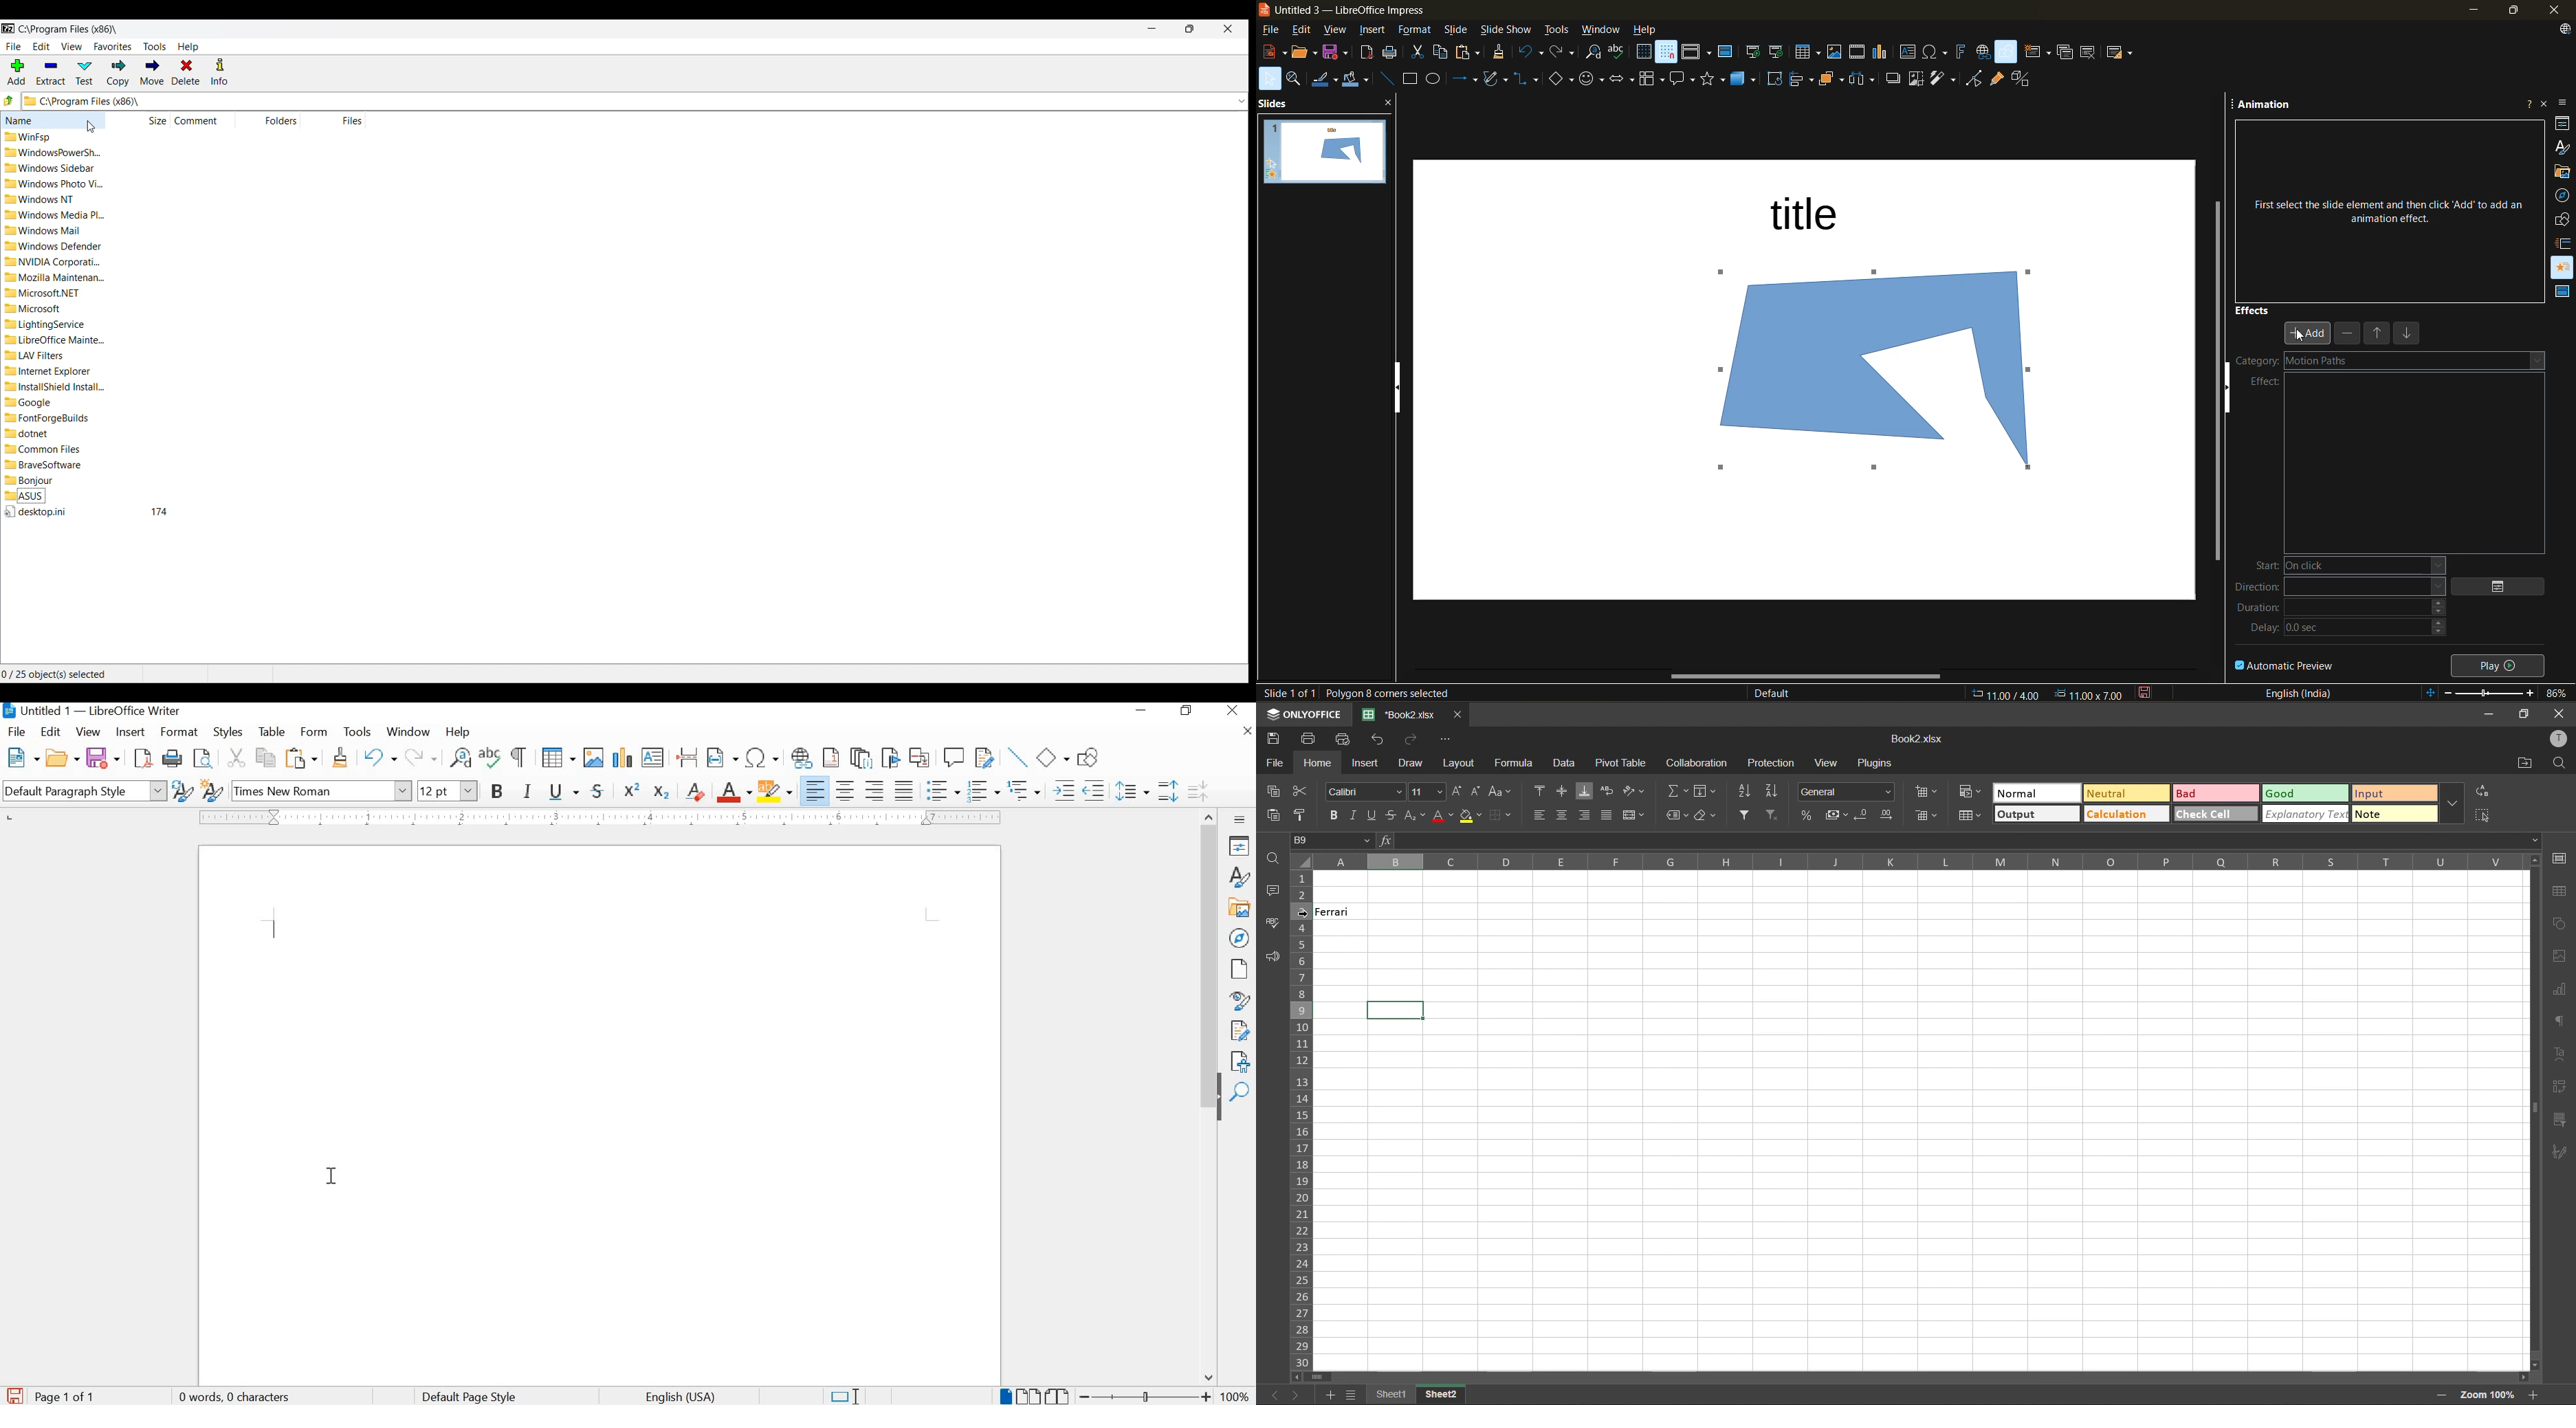 Image resolution: width=2576 pixels, height=1428 pixels. What do you see at coordinates (1609, 815) in the screenshot?
I see `justified` at bounding box center [1609, 815].